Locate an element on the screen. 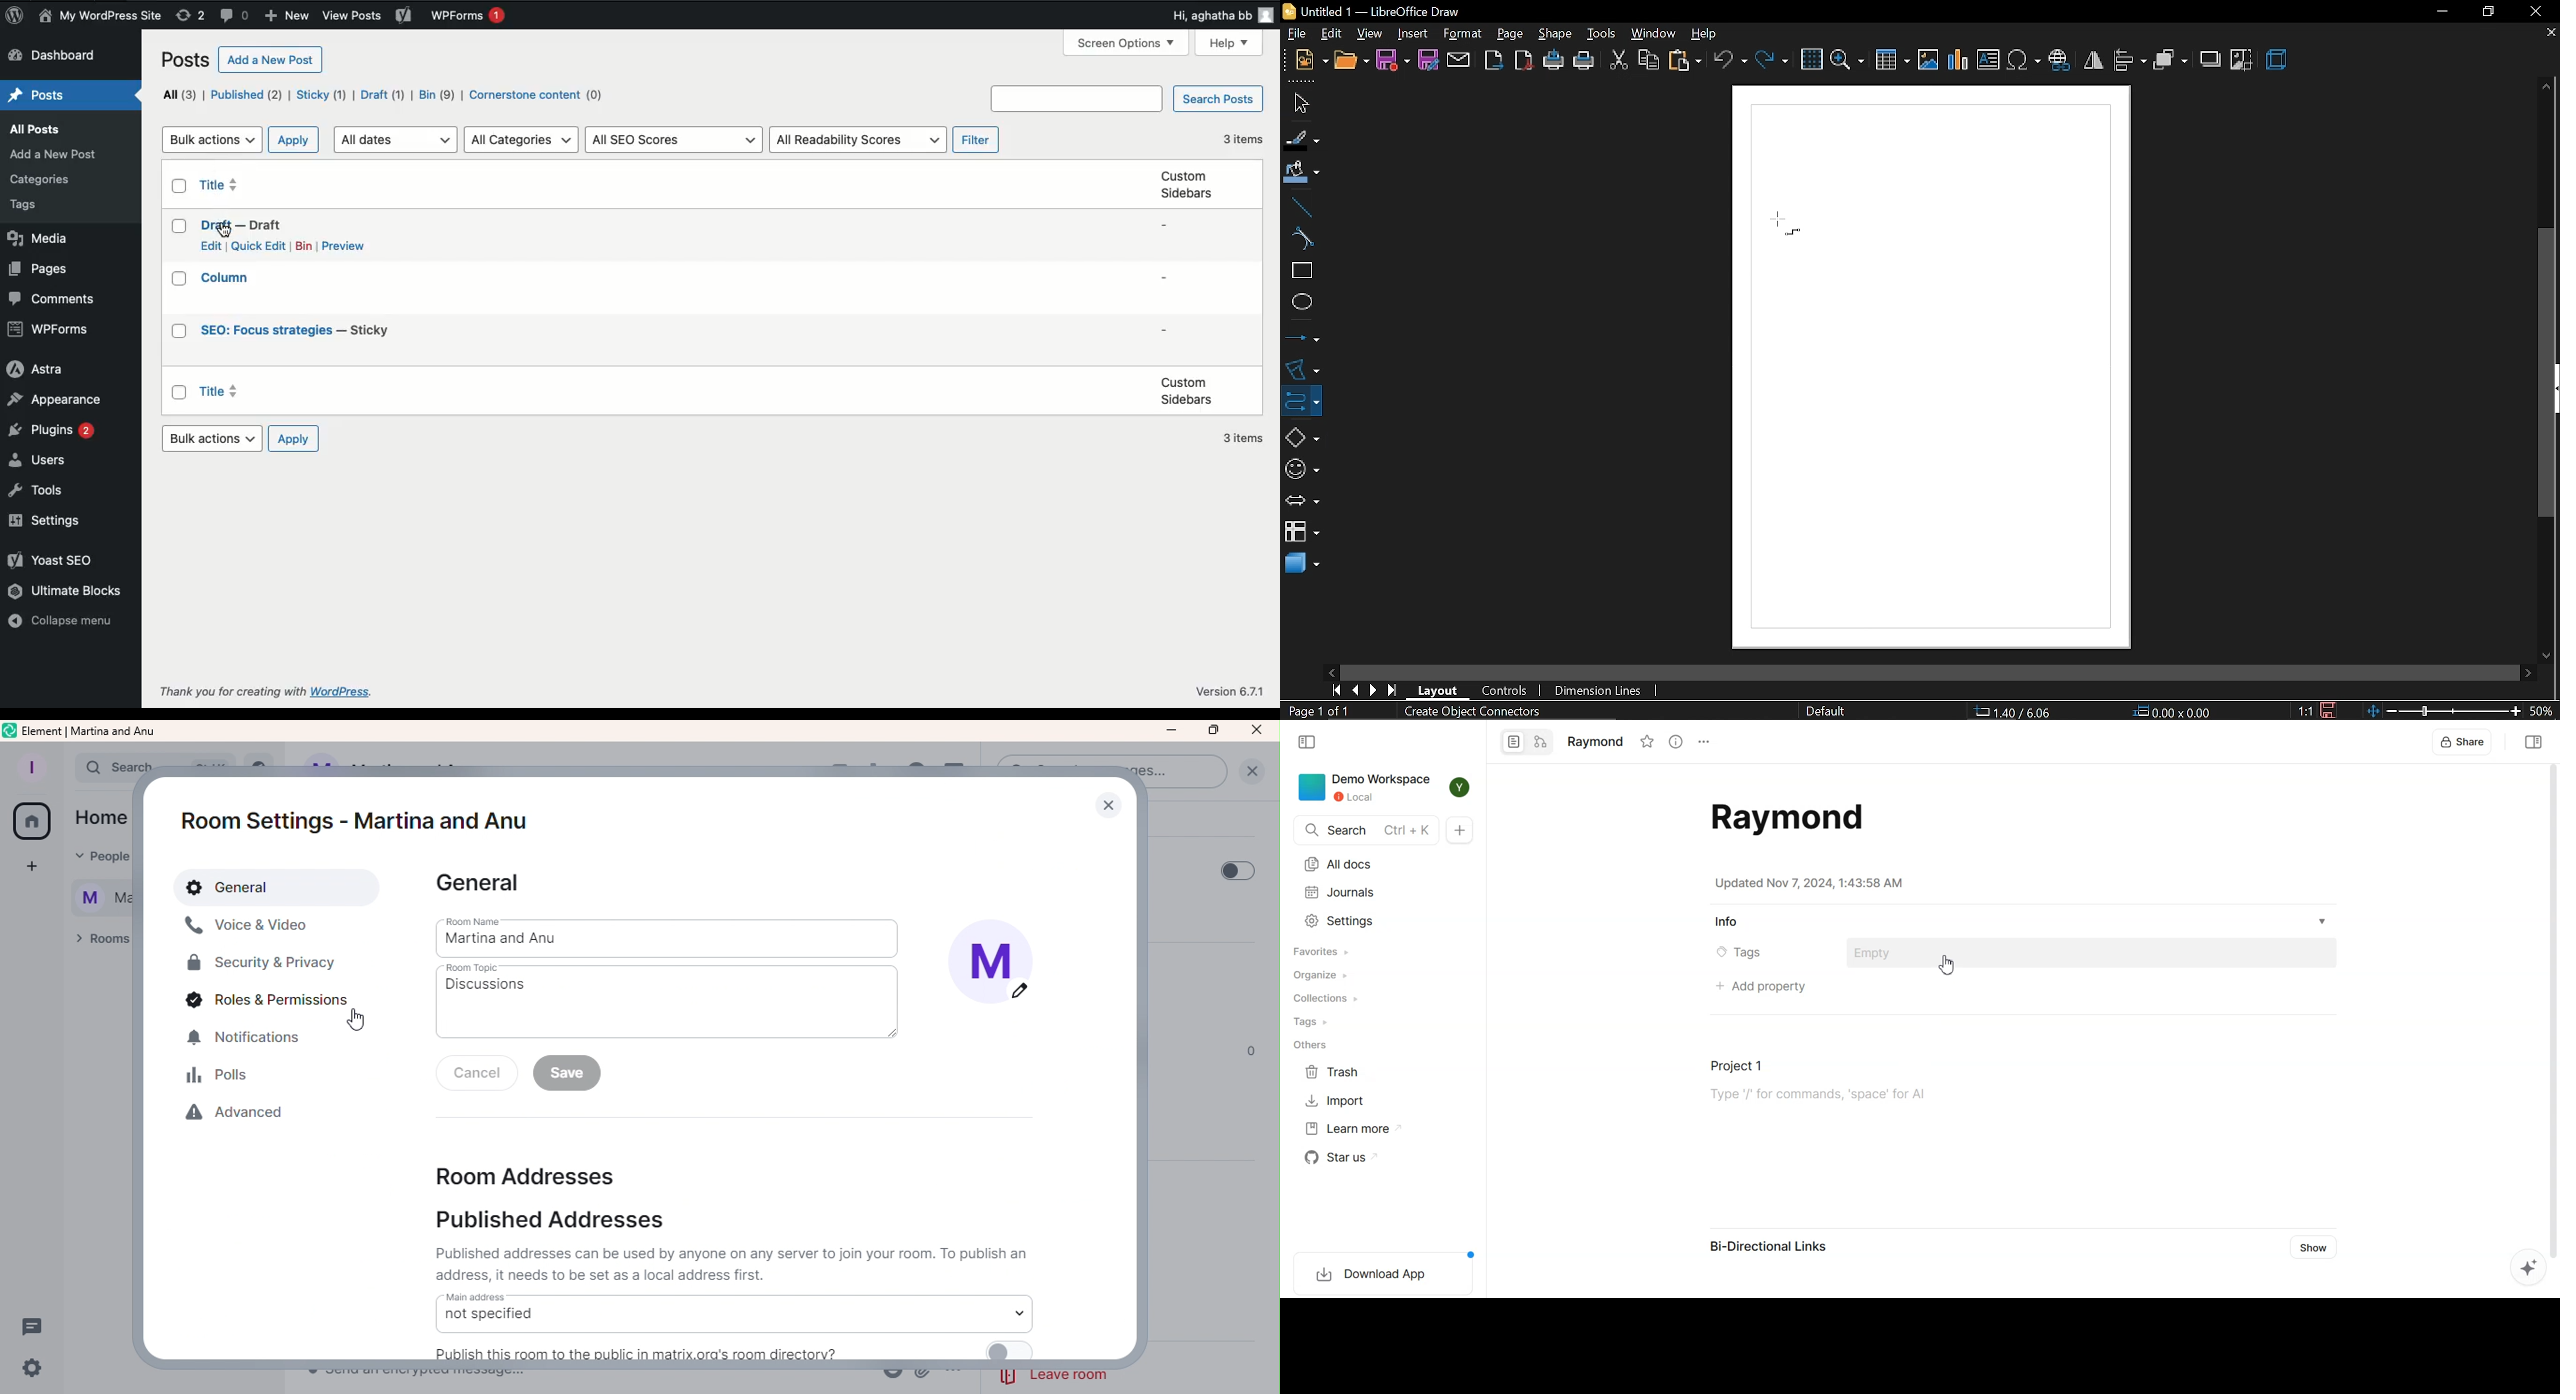 This screenshot has width=2576, height=1400. Comments is located at coordinates (232, 16).